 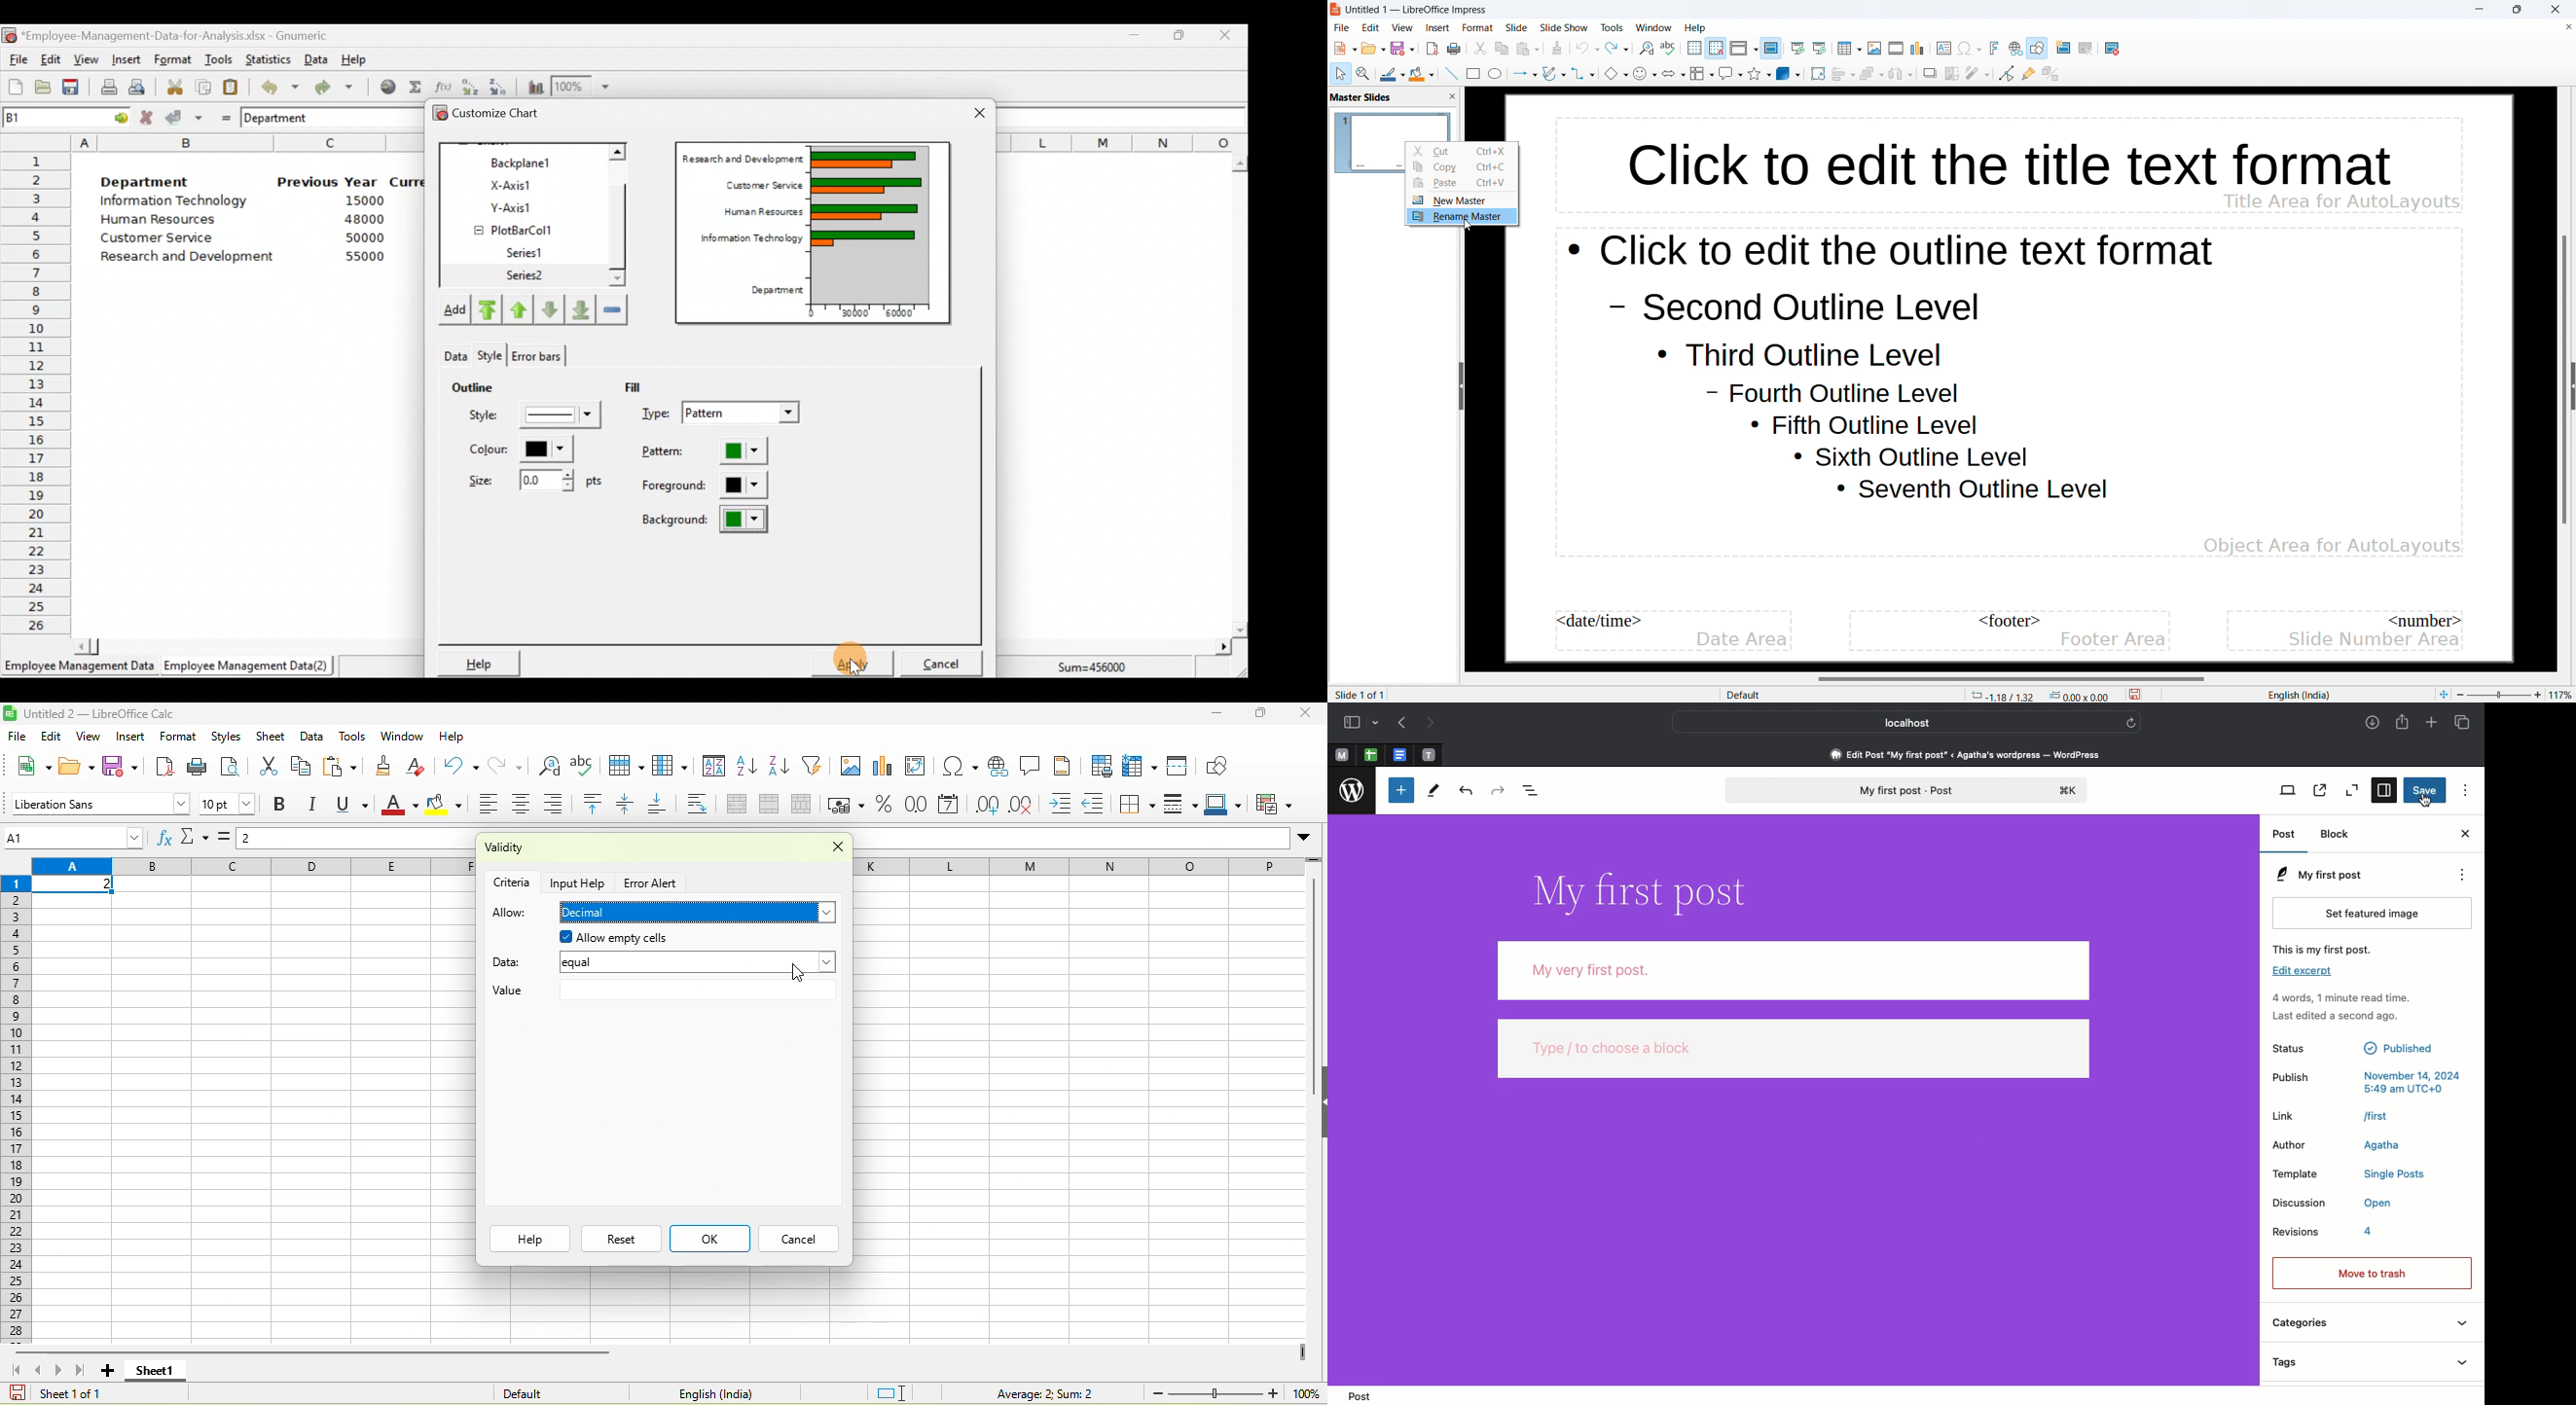 I want to click on View post, so click(x=2319, y=792).